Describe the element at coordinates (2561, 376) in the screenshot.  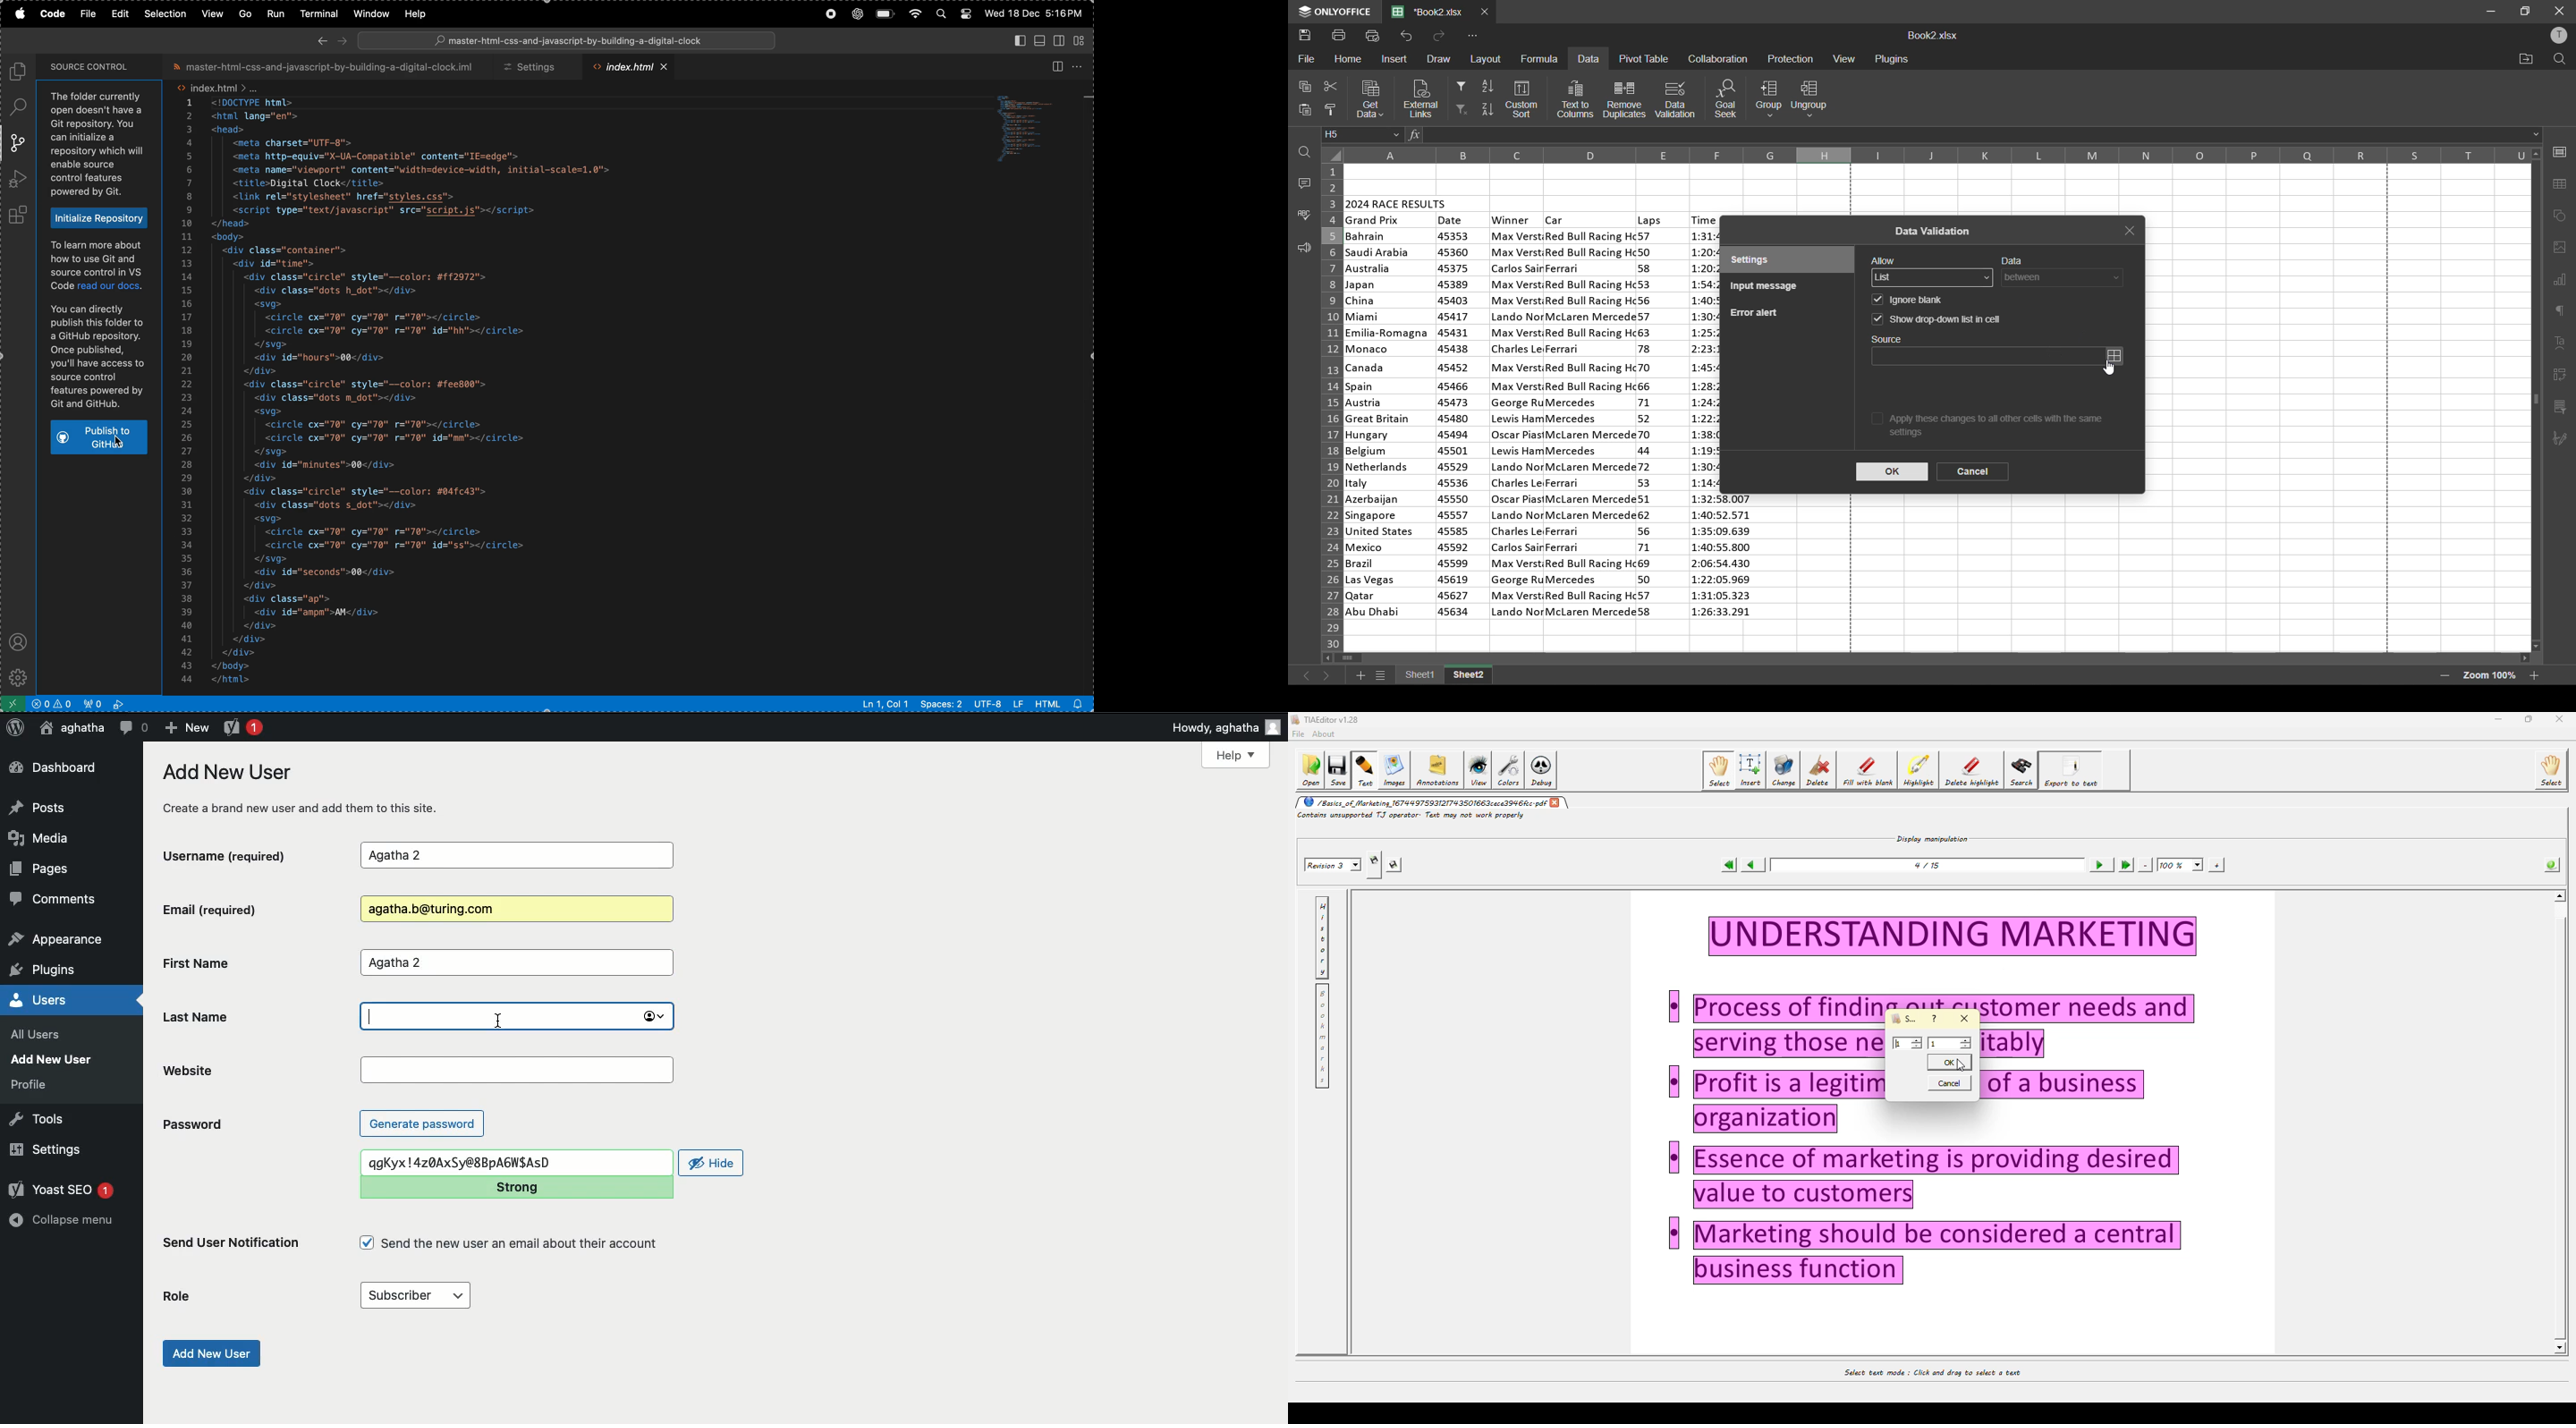
I see `pivot table` at that location.